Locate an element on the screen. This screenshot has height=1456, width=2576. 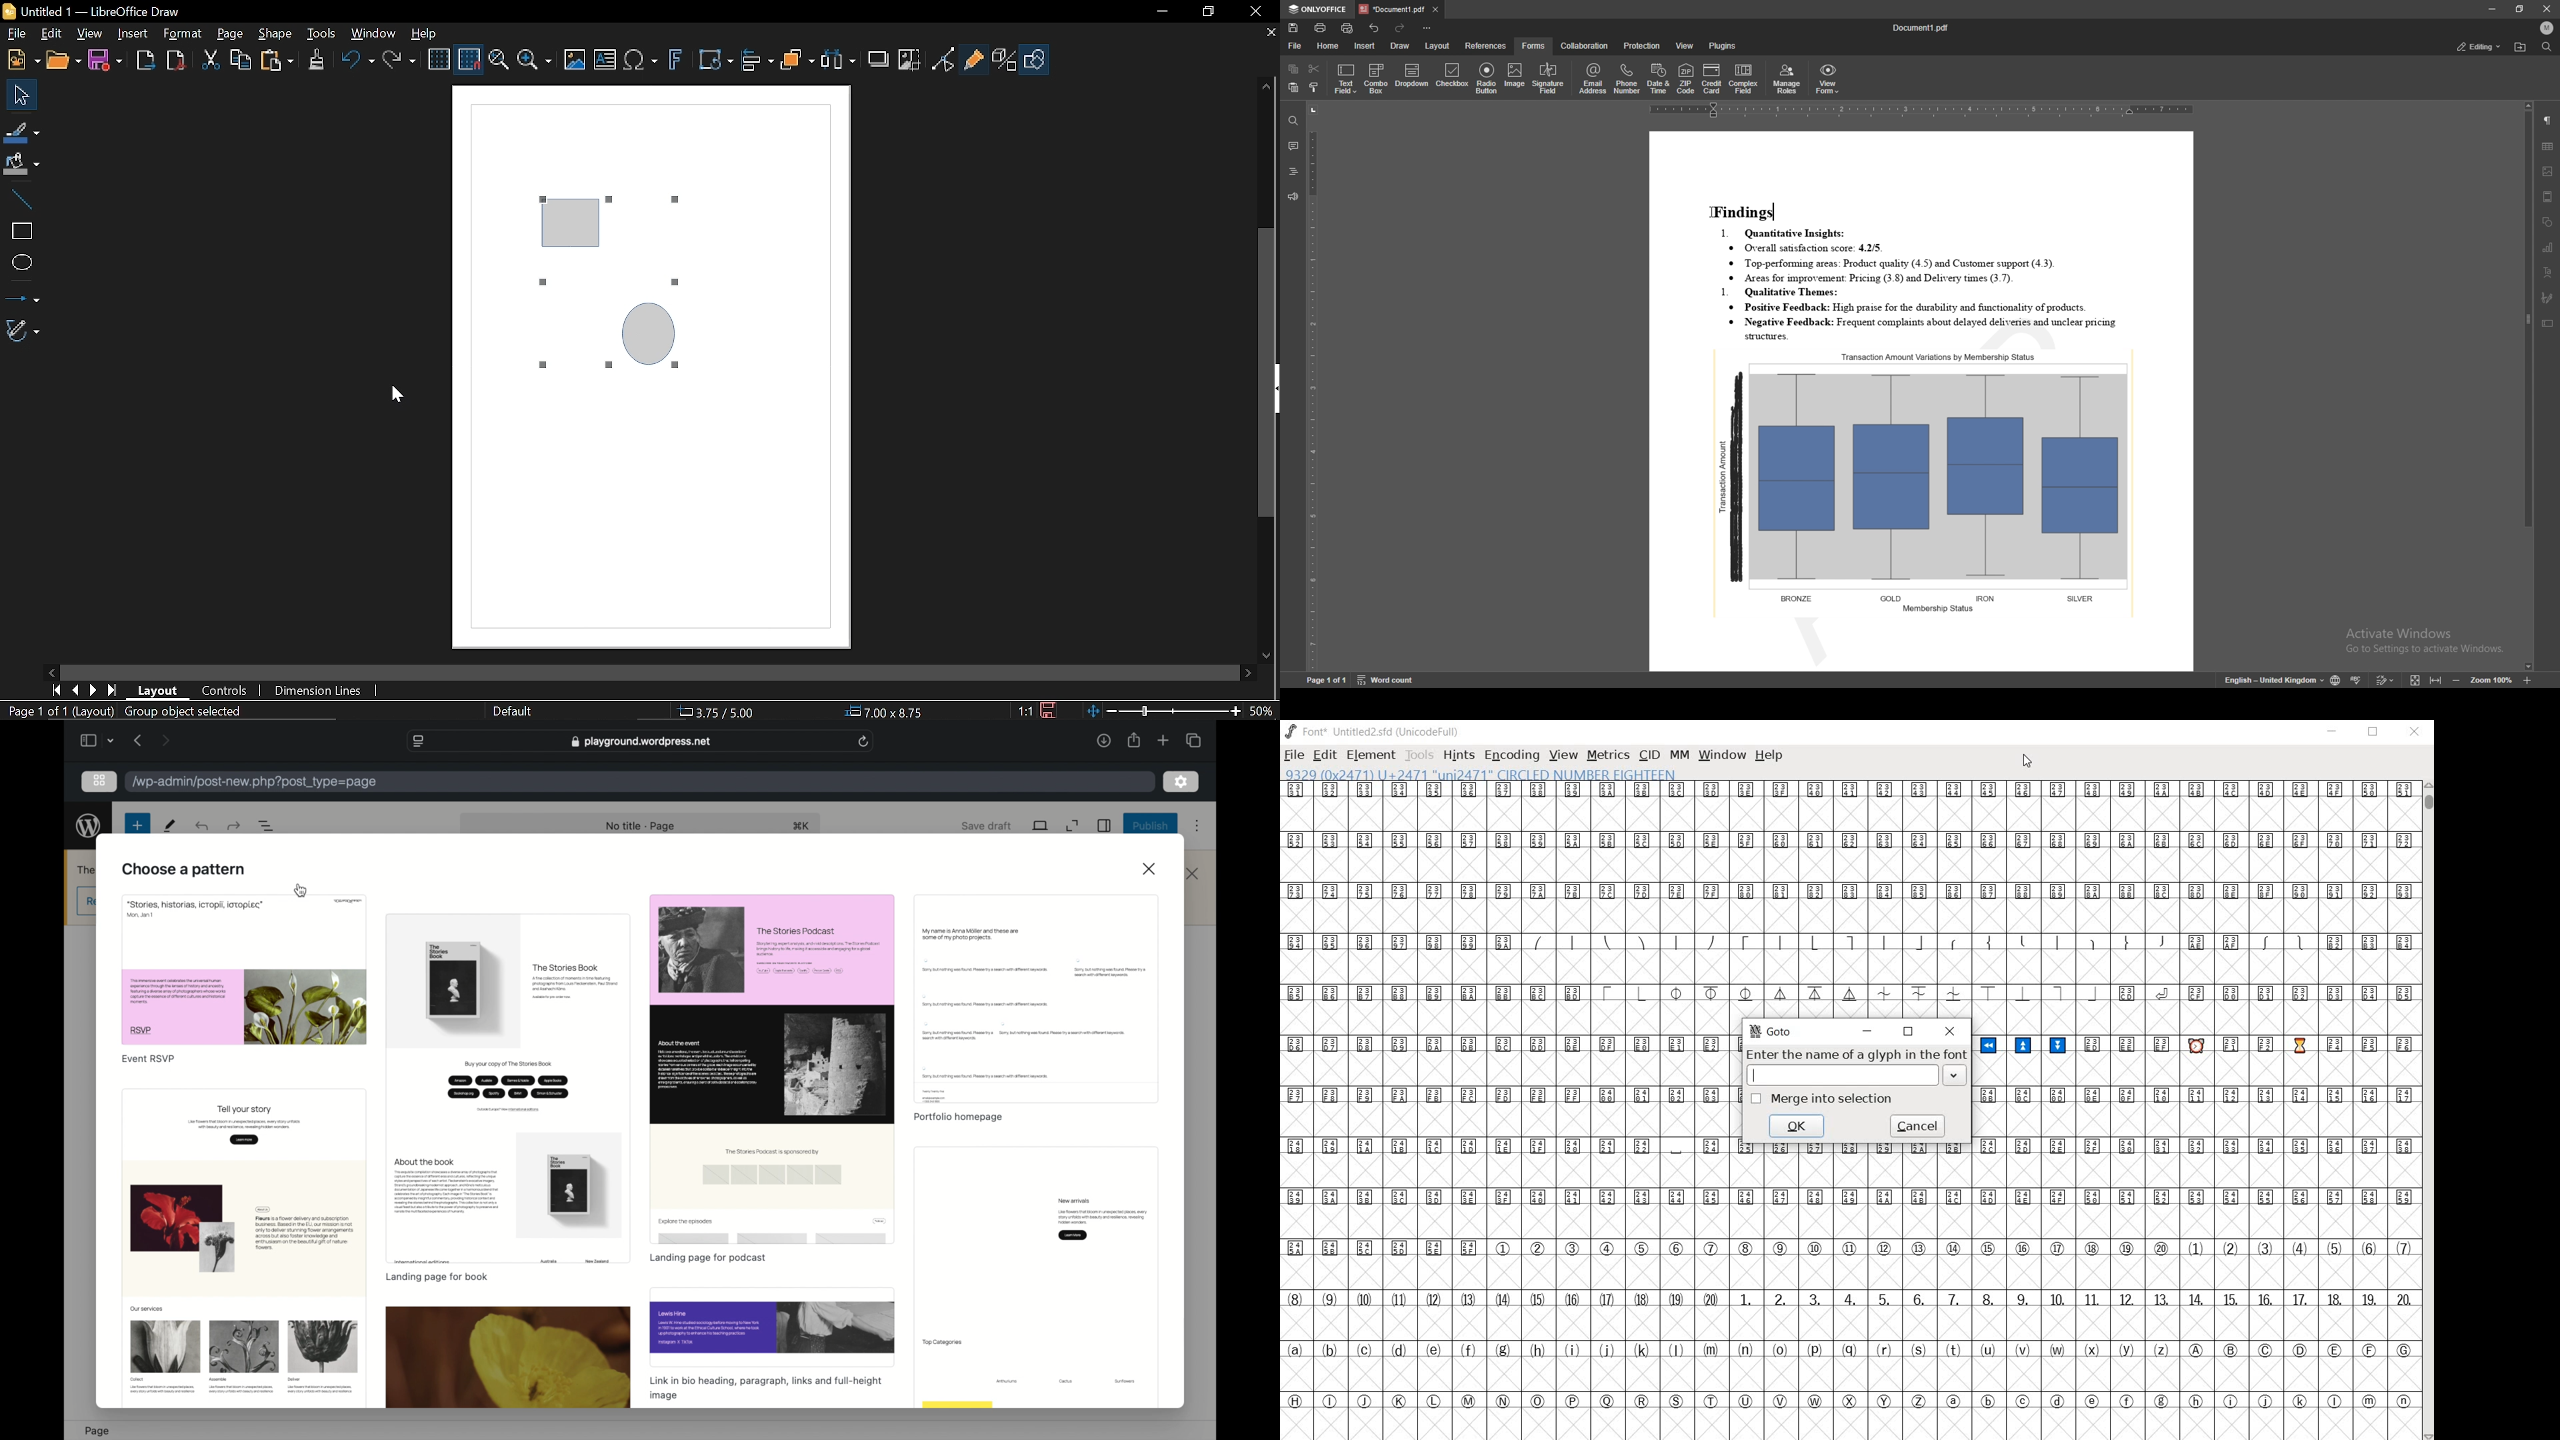
Slide master name is located at coordinates (517, 712).